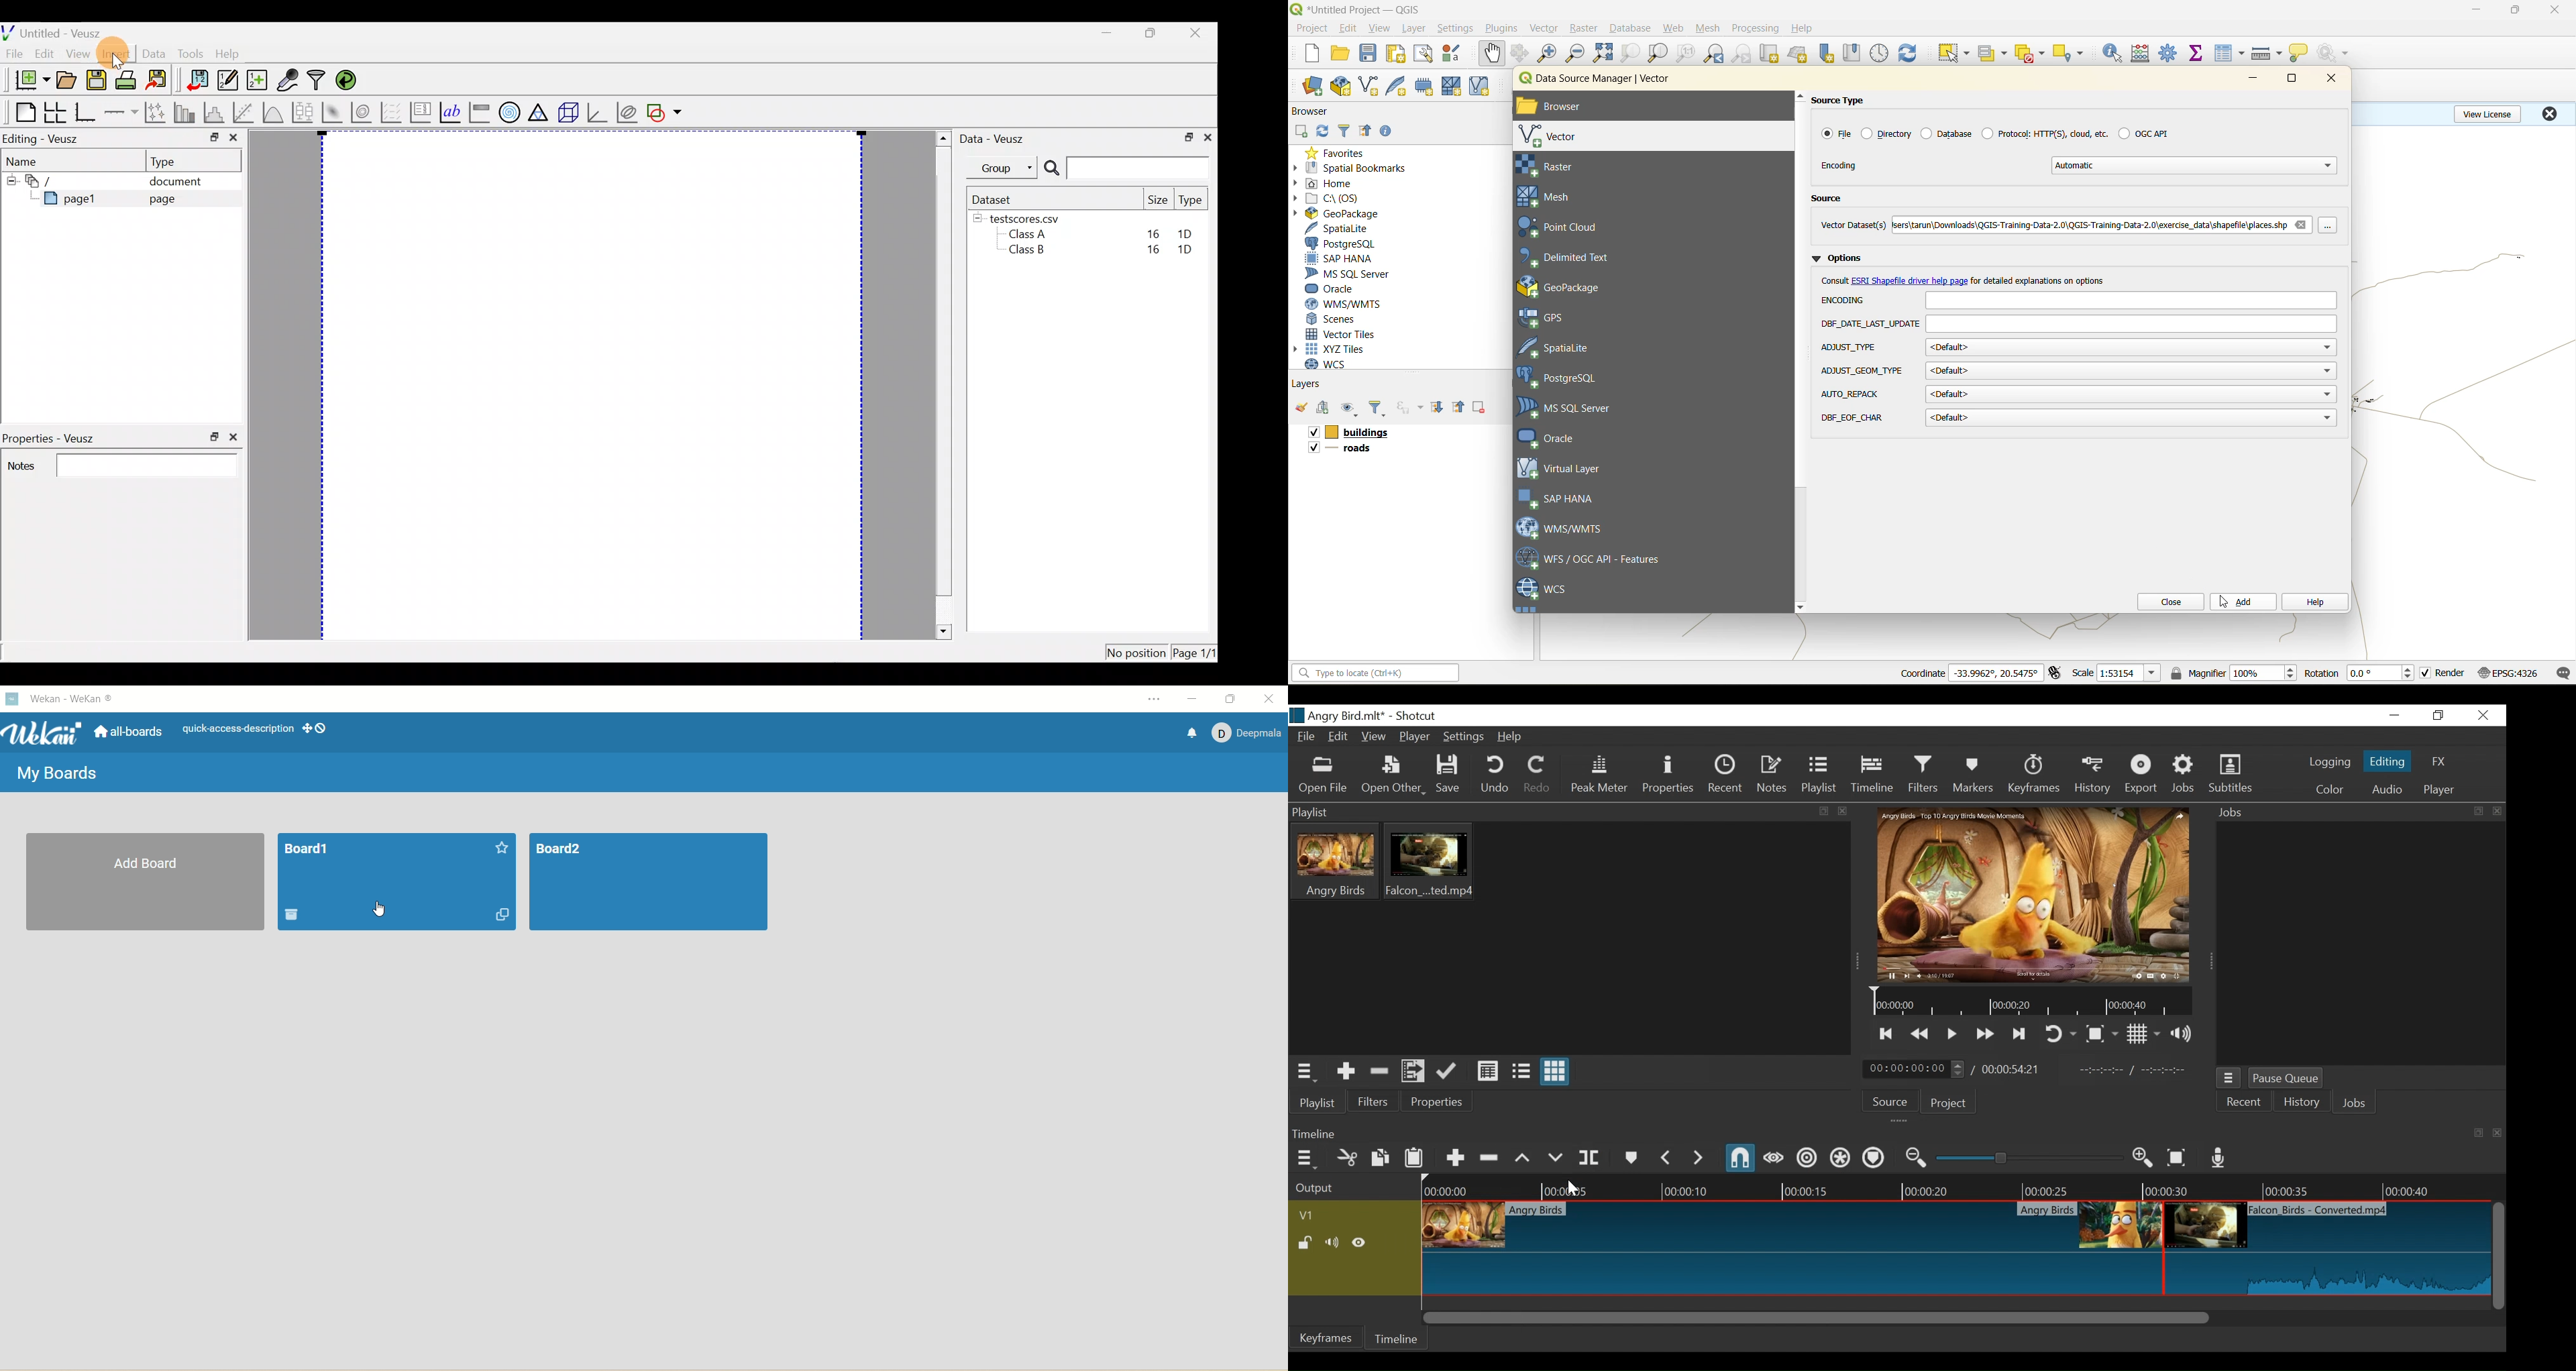 The width and height of the screenshot is (2576, 1372). What do you see at coordinates (2217, 1158) in the screenshot?
I see `Record audio` at bounding box center [2217, 1158].